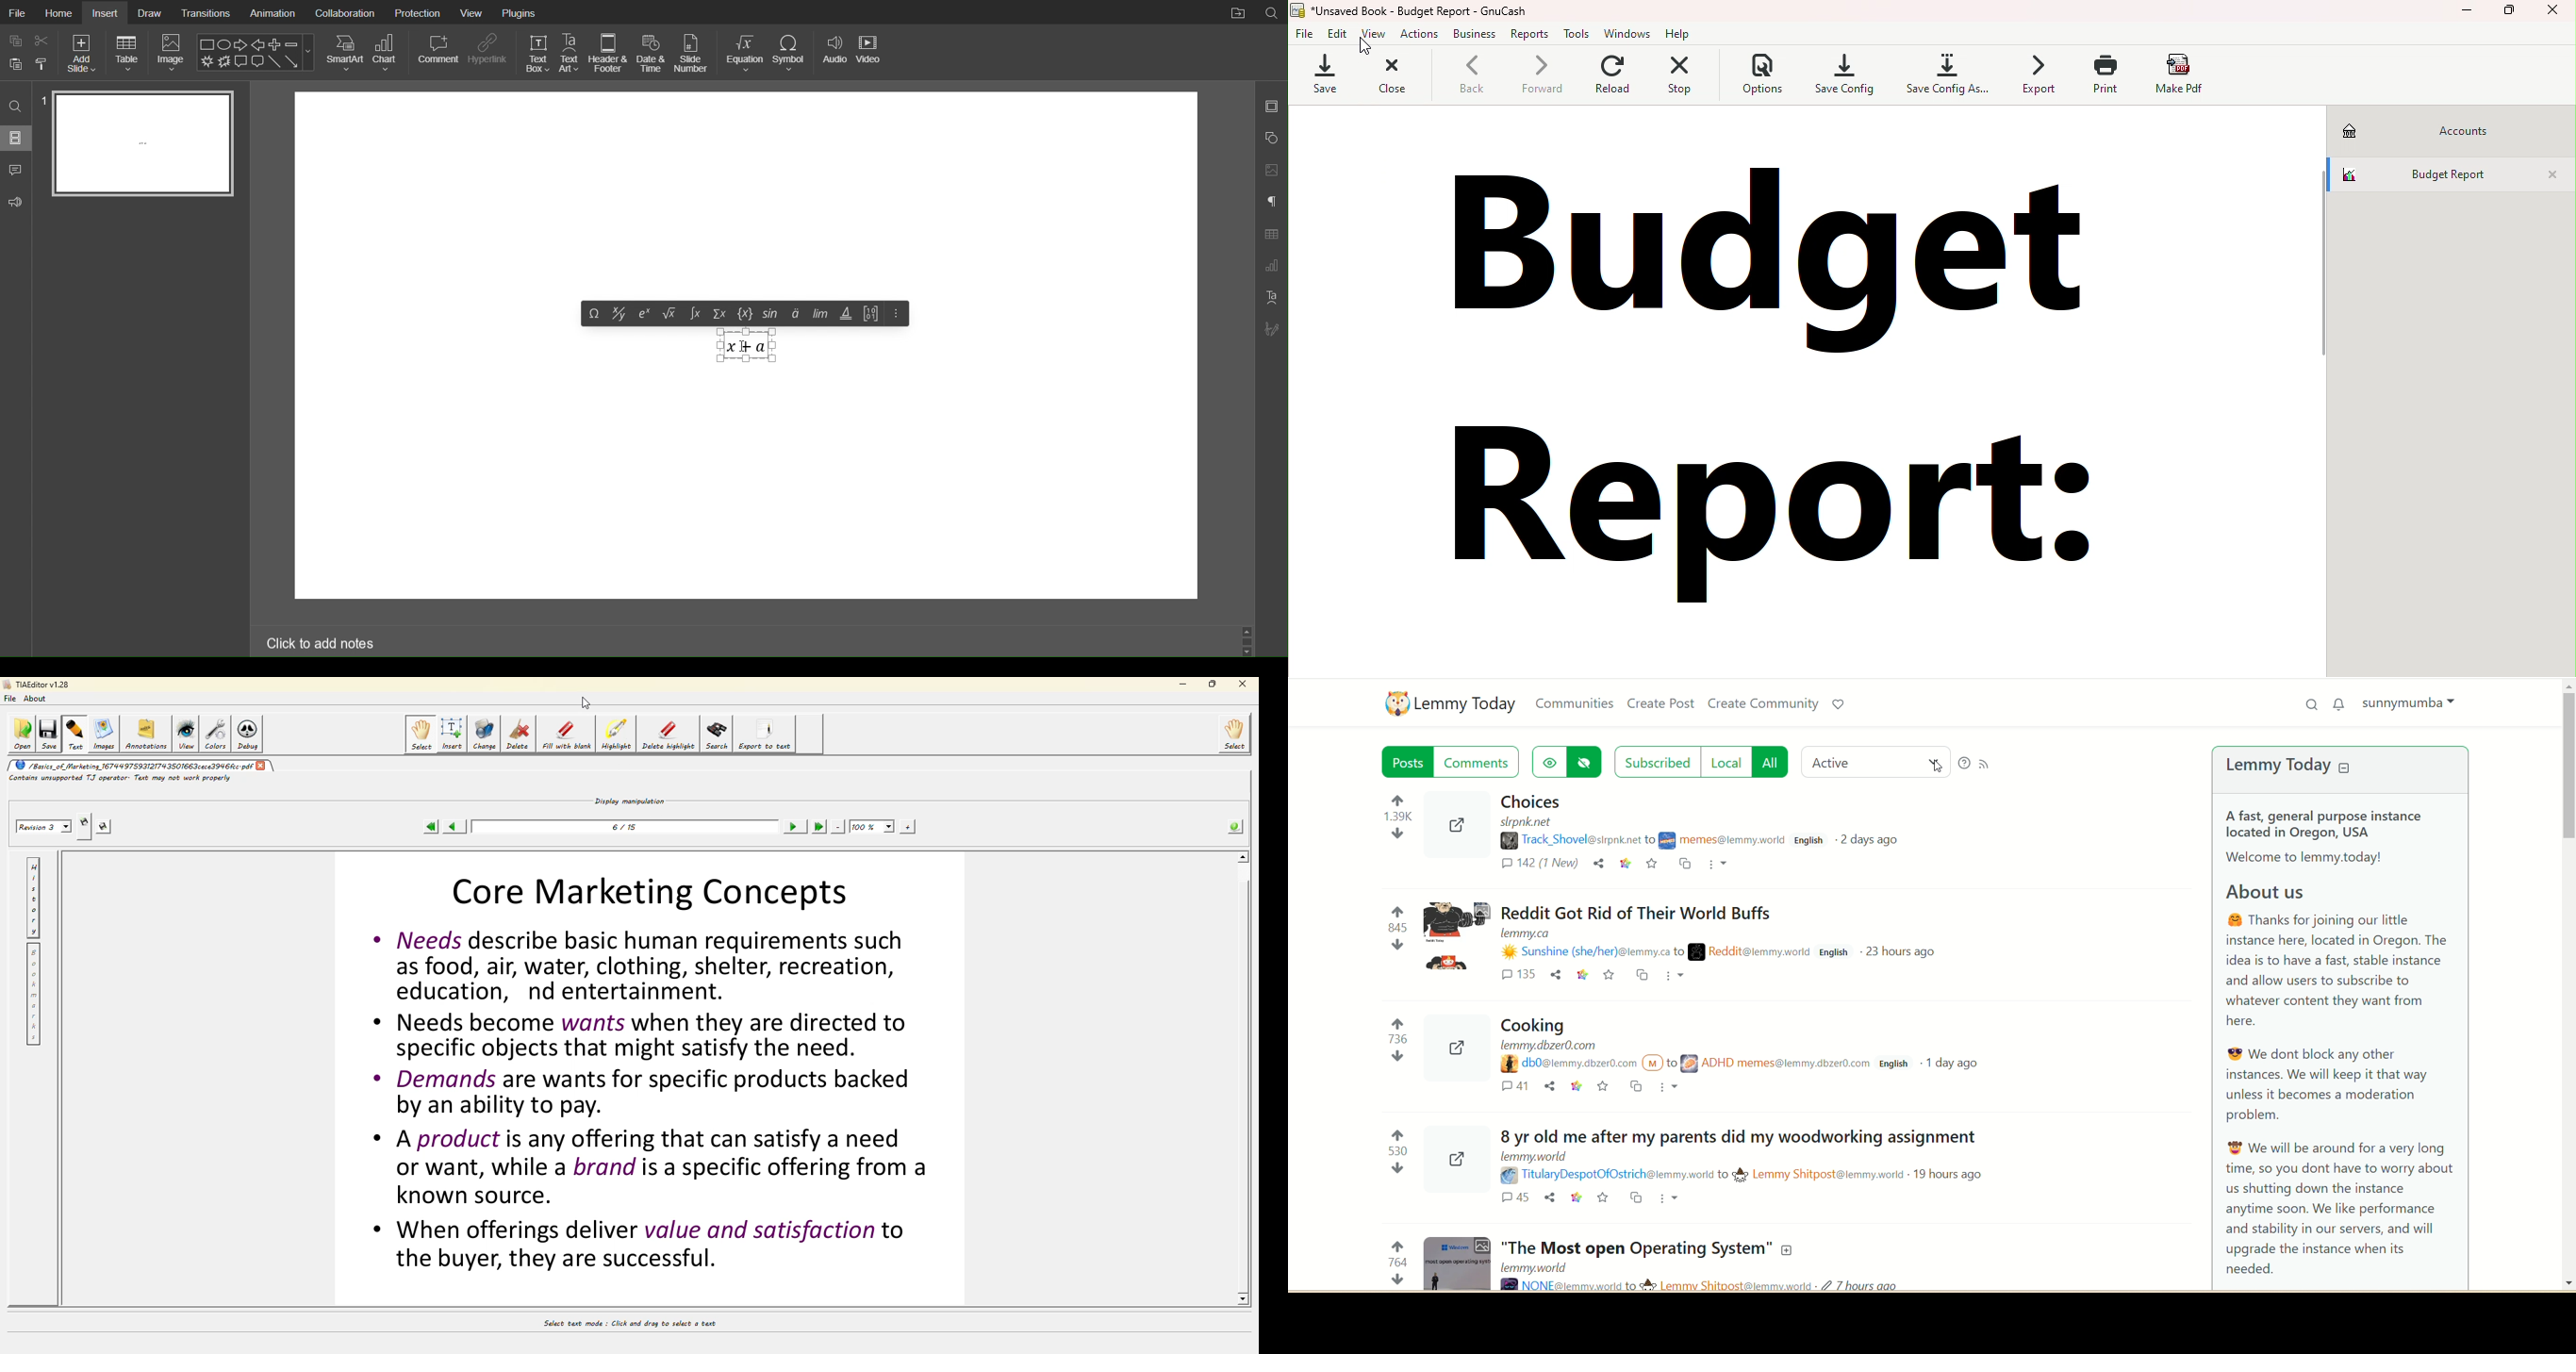 Image resolution: width=2576 pixels, height=1372 pixels. I want to click on Table, so click(1271, 234).